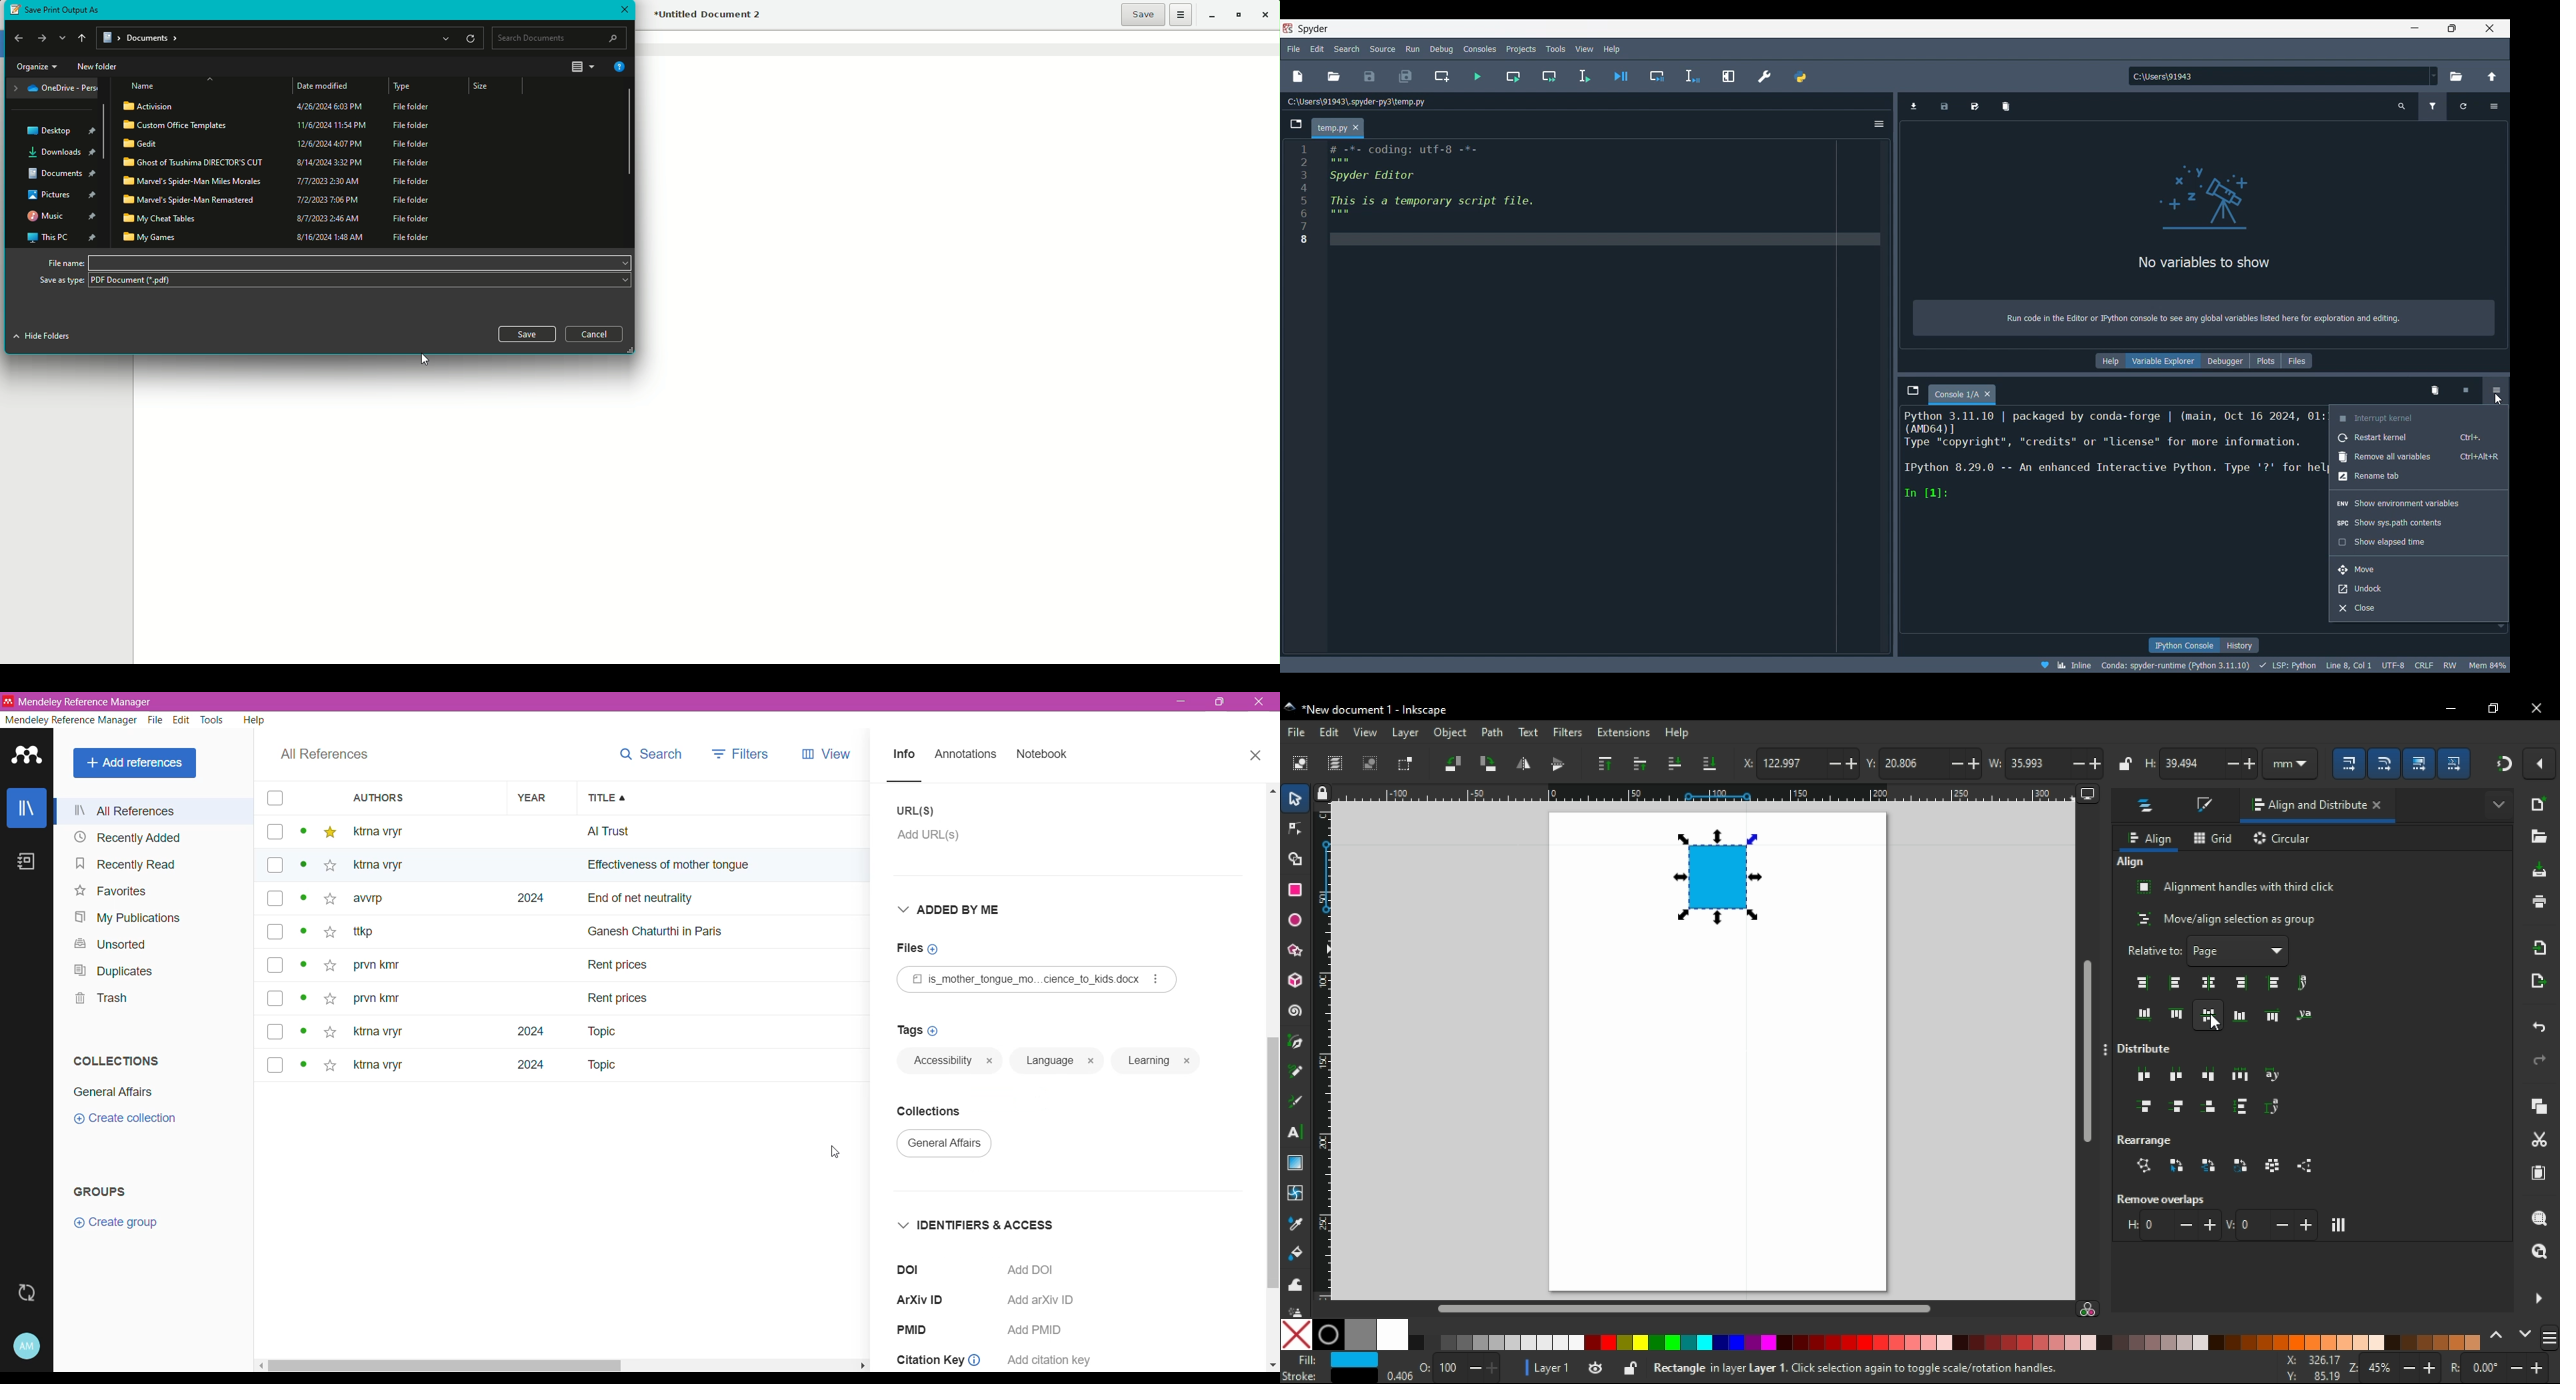 The image size is (2576, 1400). Describe the element at coordinates (157, 720) in the screenshot. I see `File` at that location.